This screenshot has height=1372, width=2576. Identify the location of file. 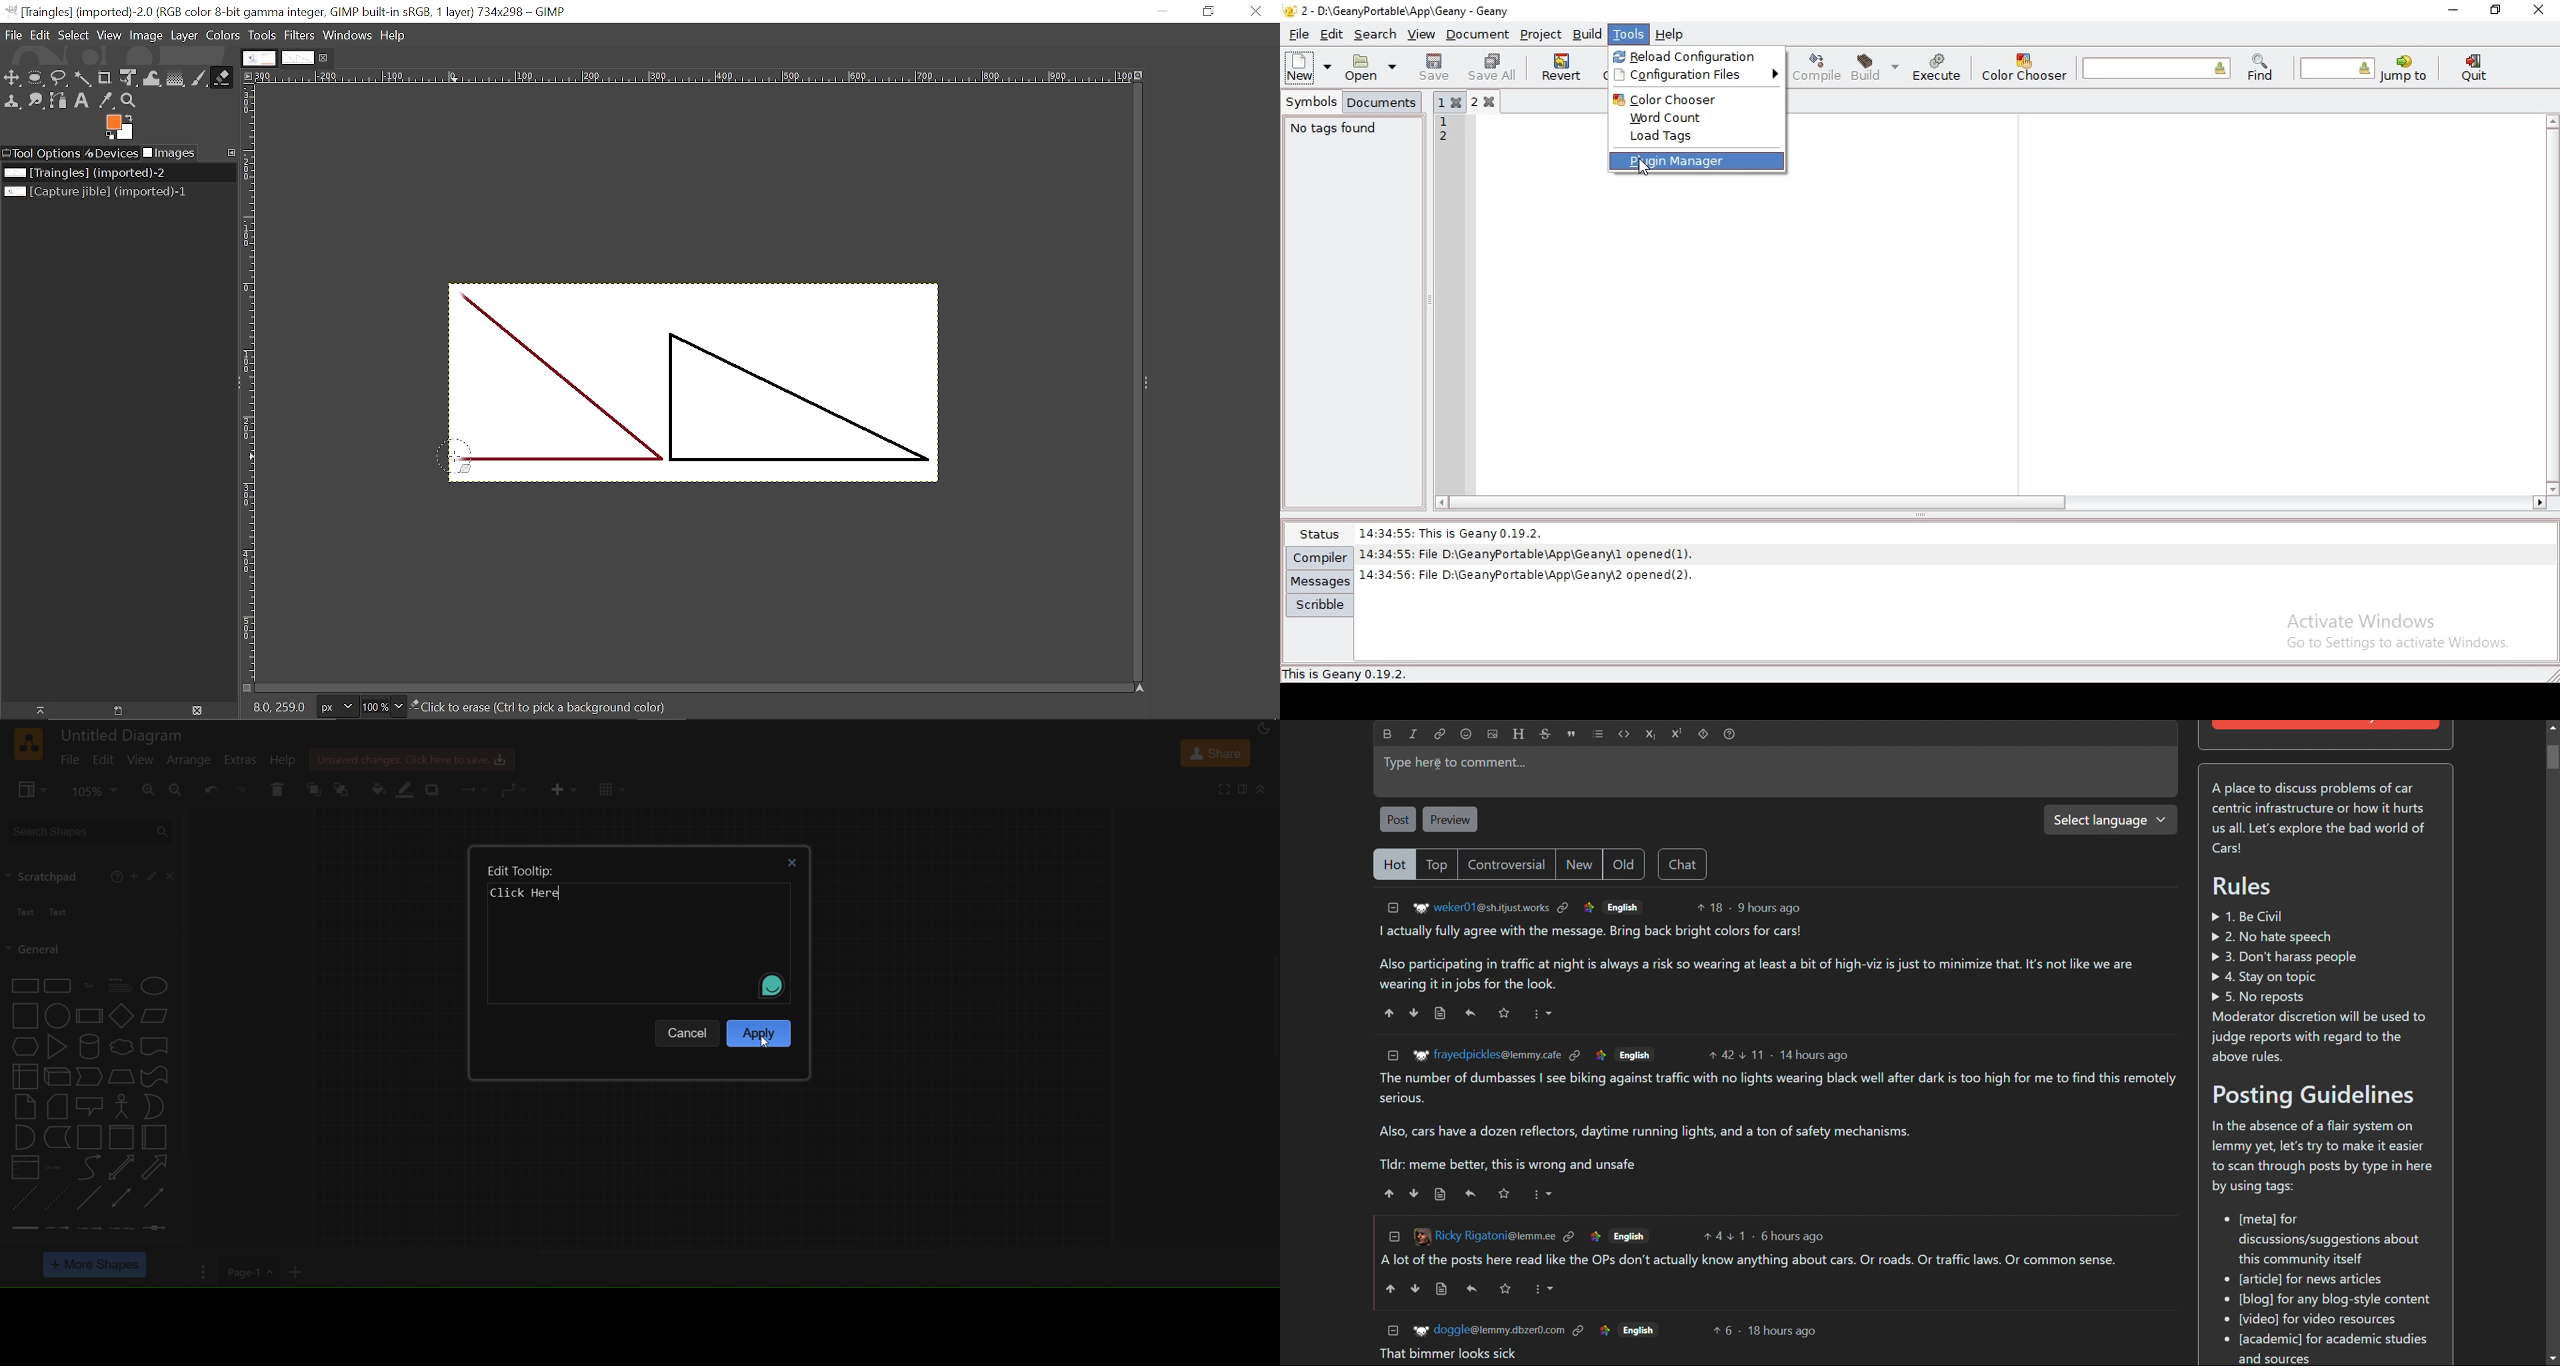
(69, 759).